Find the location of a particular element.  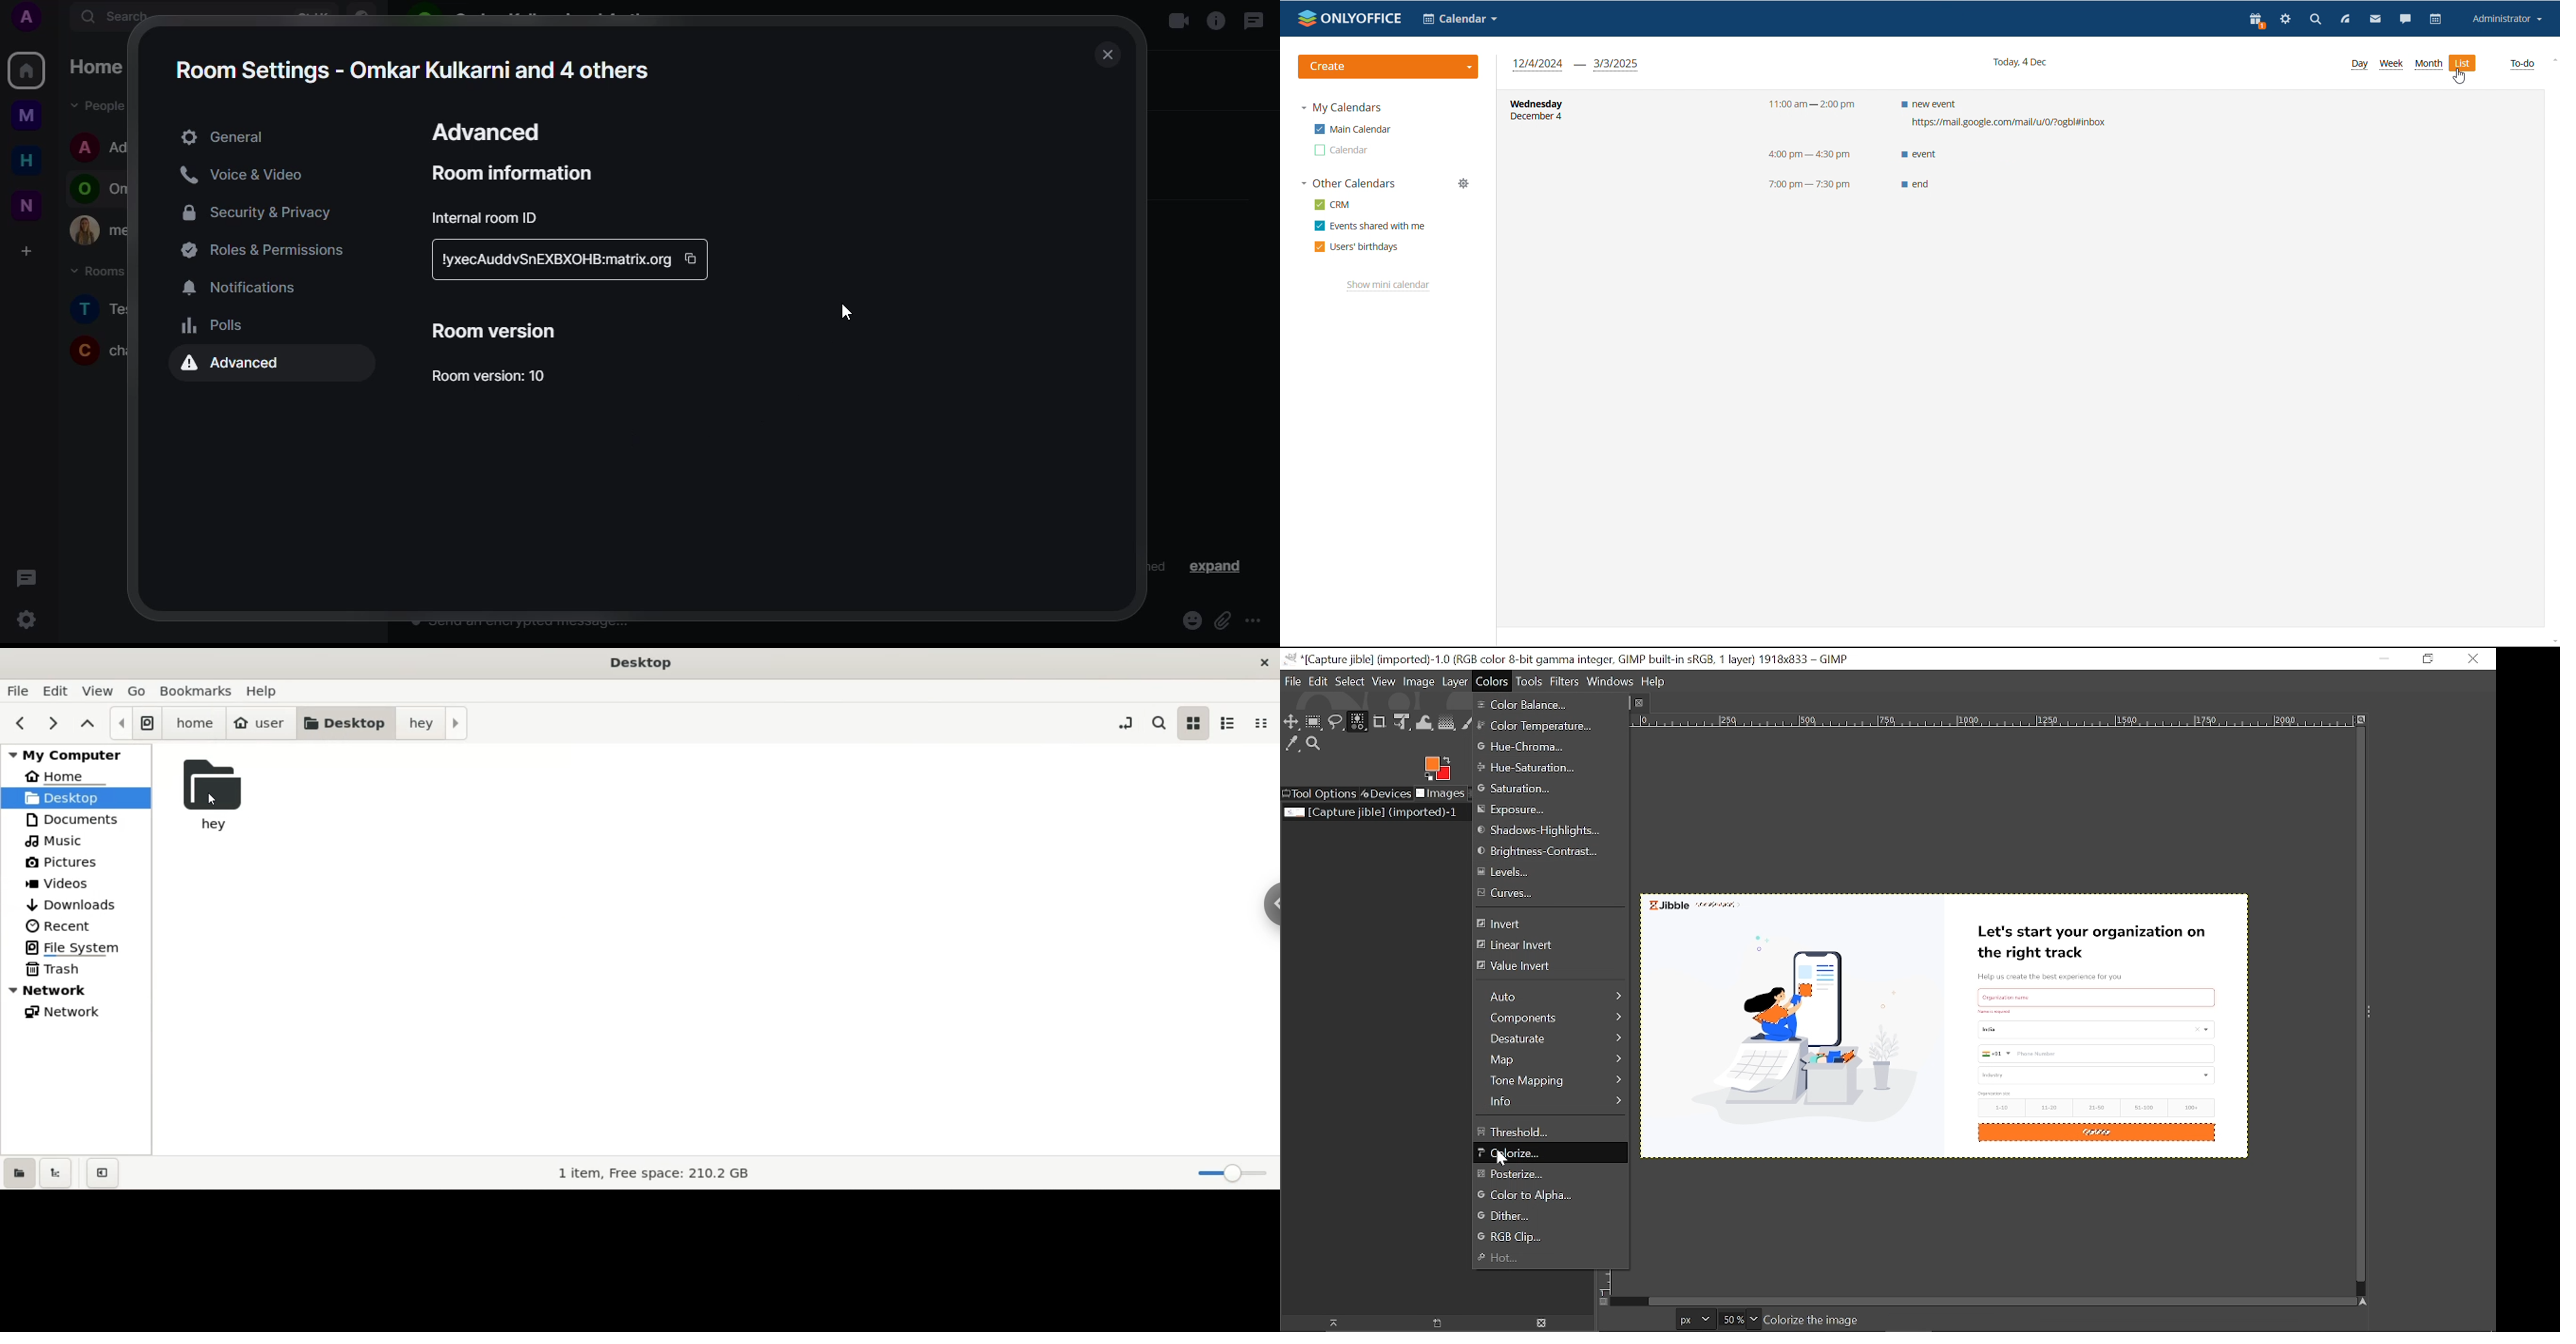

timing of events is located at coordinates (1808, 141).